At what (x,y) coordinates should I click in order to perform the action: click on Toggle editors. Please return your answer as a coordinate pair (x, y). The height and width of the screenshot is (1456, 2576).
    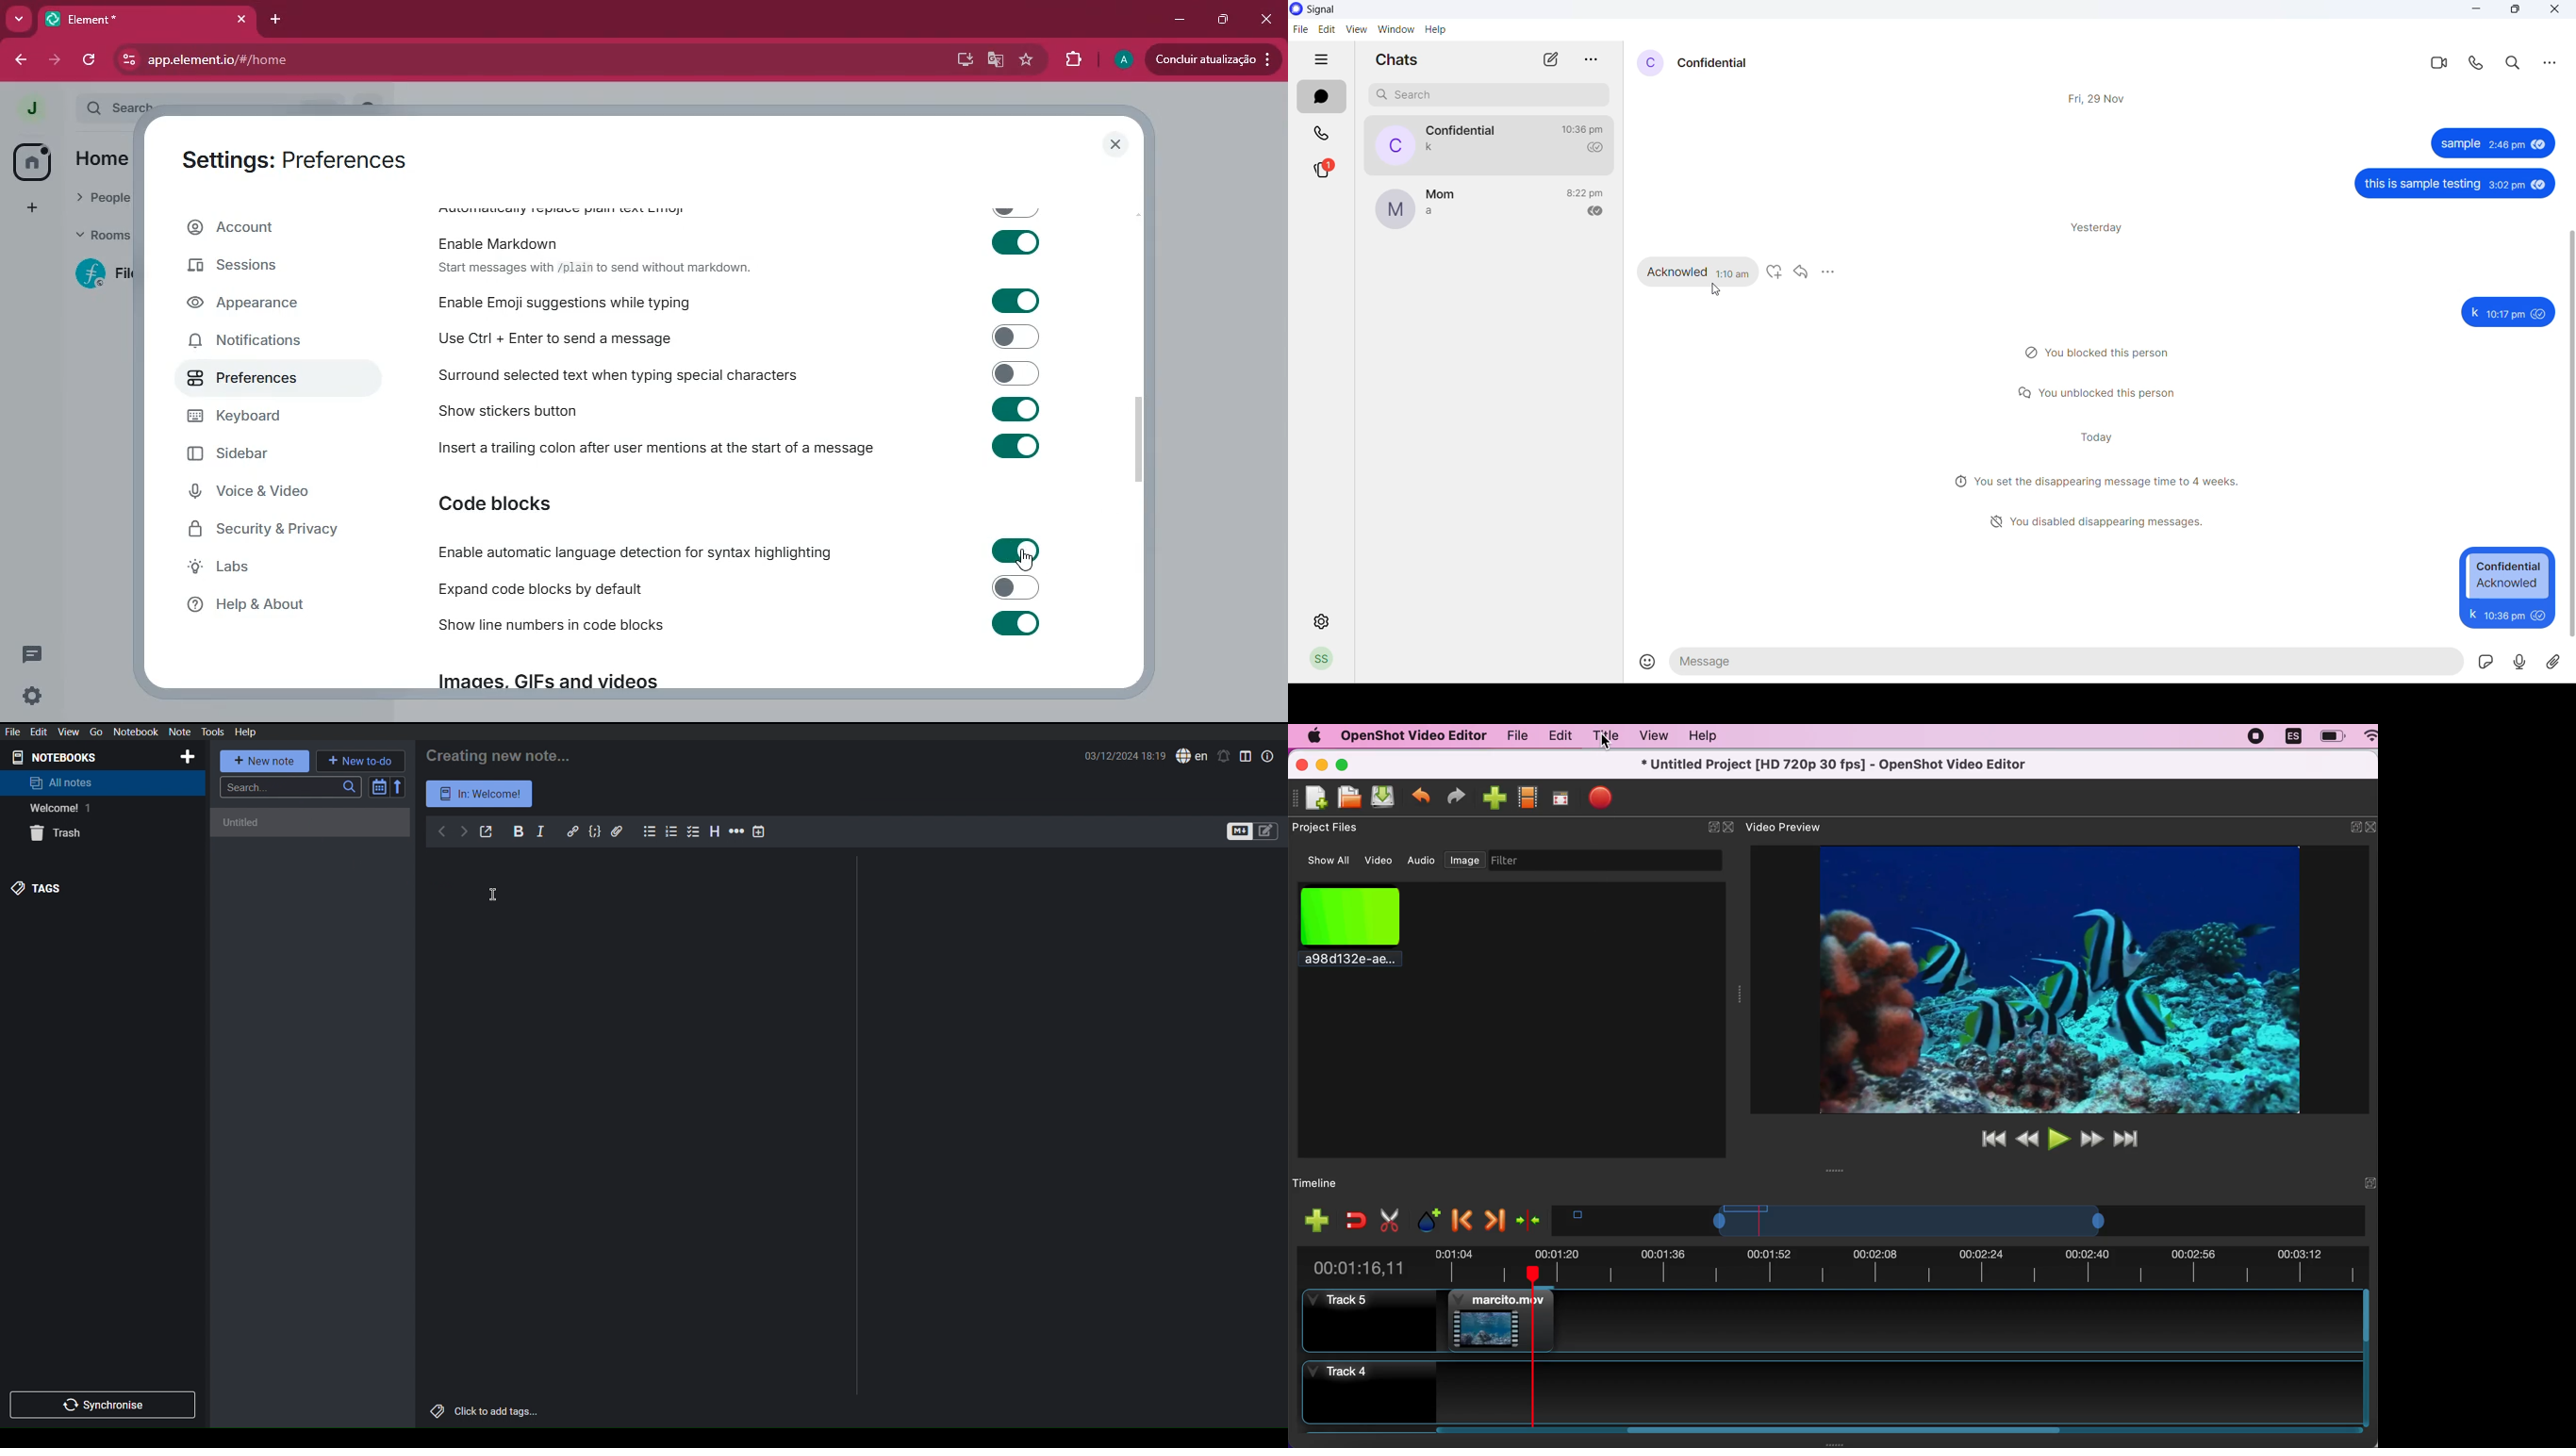
    Looking at the image, I should click on (1253, 832).